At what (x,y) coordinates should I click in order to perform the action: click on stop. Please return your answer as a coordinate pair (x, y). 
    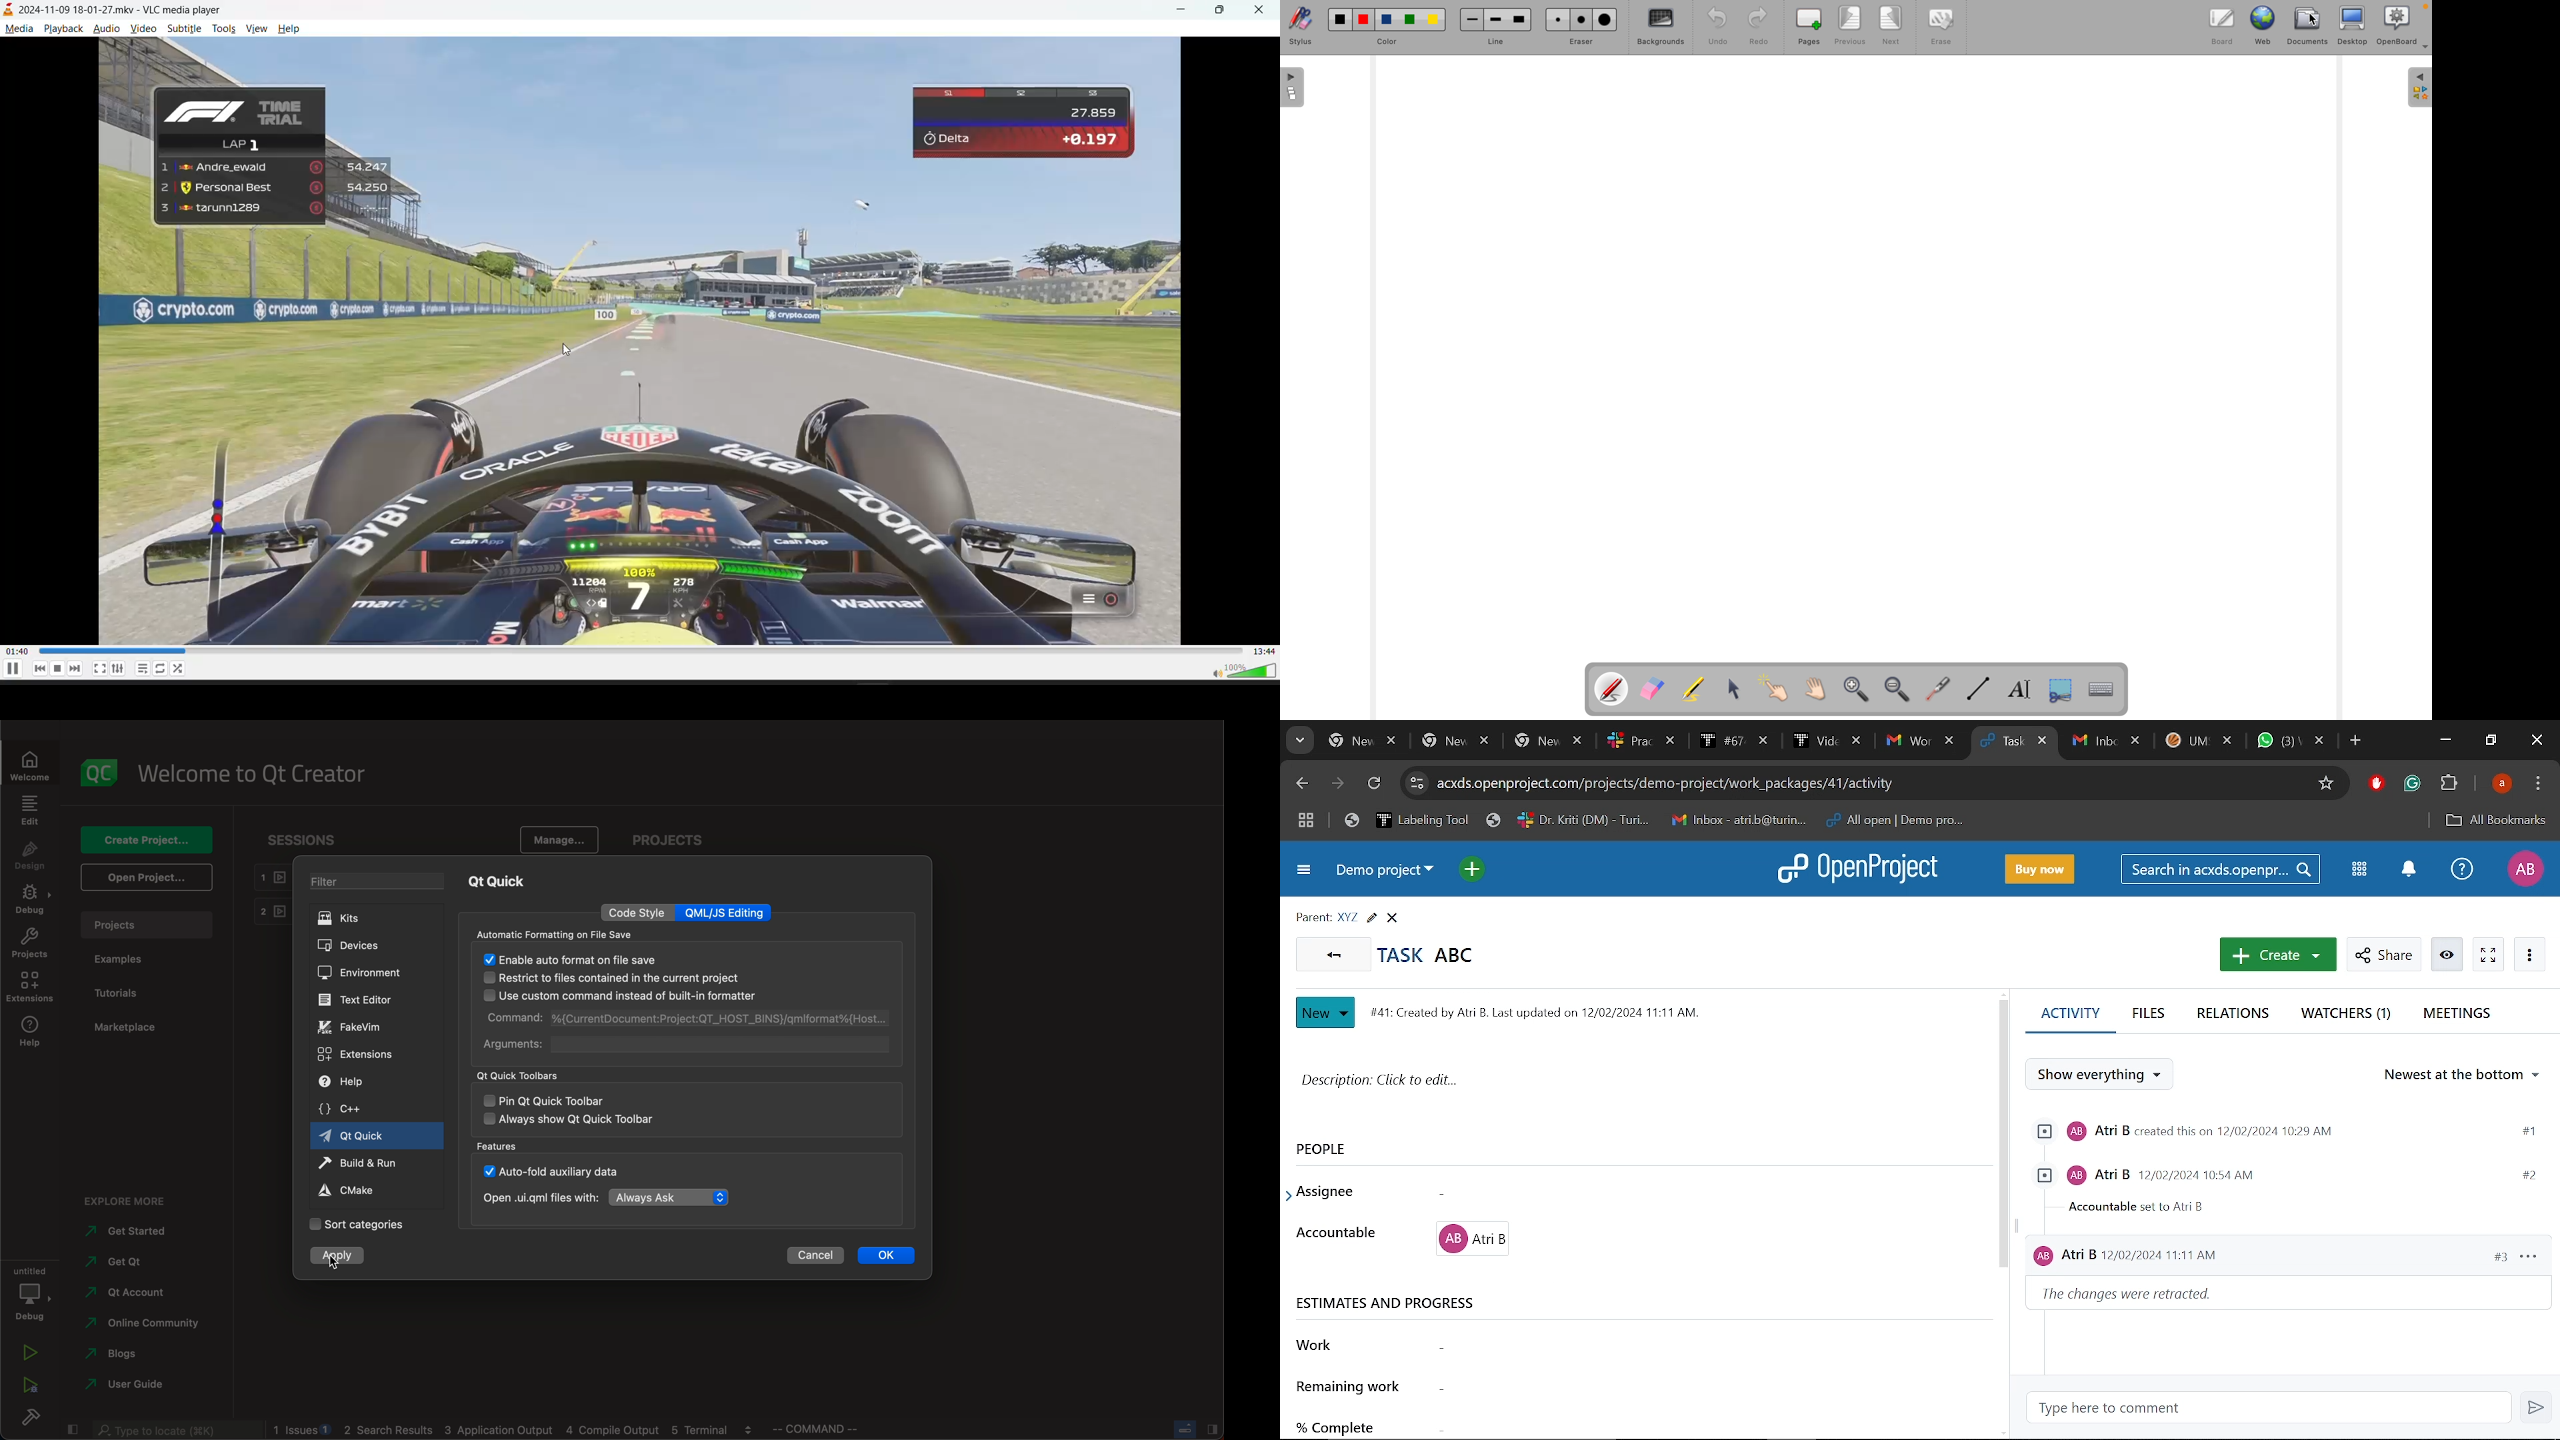
    Looking at the image, I should click on (59, 669).